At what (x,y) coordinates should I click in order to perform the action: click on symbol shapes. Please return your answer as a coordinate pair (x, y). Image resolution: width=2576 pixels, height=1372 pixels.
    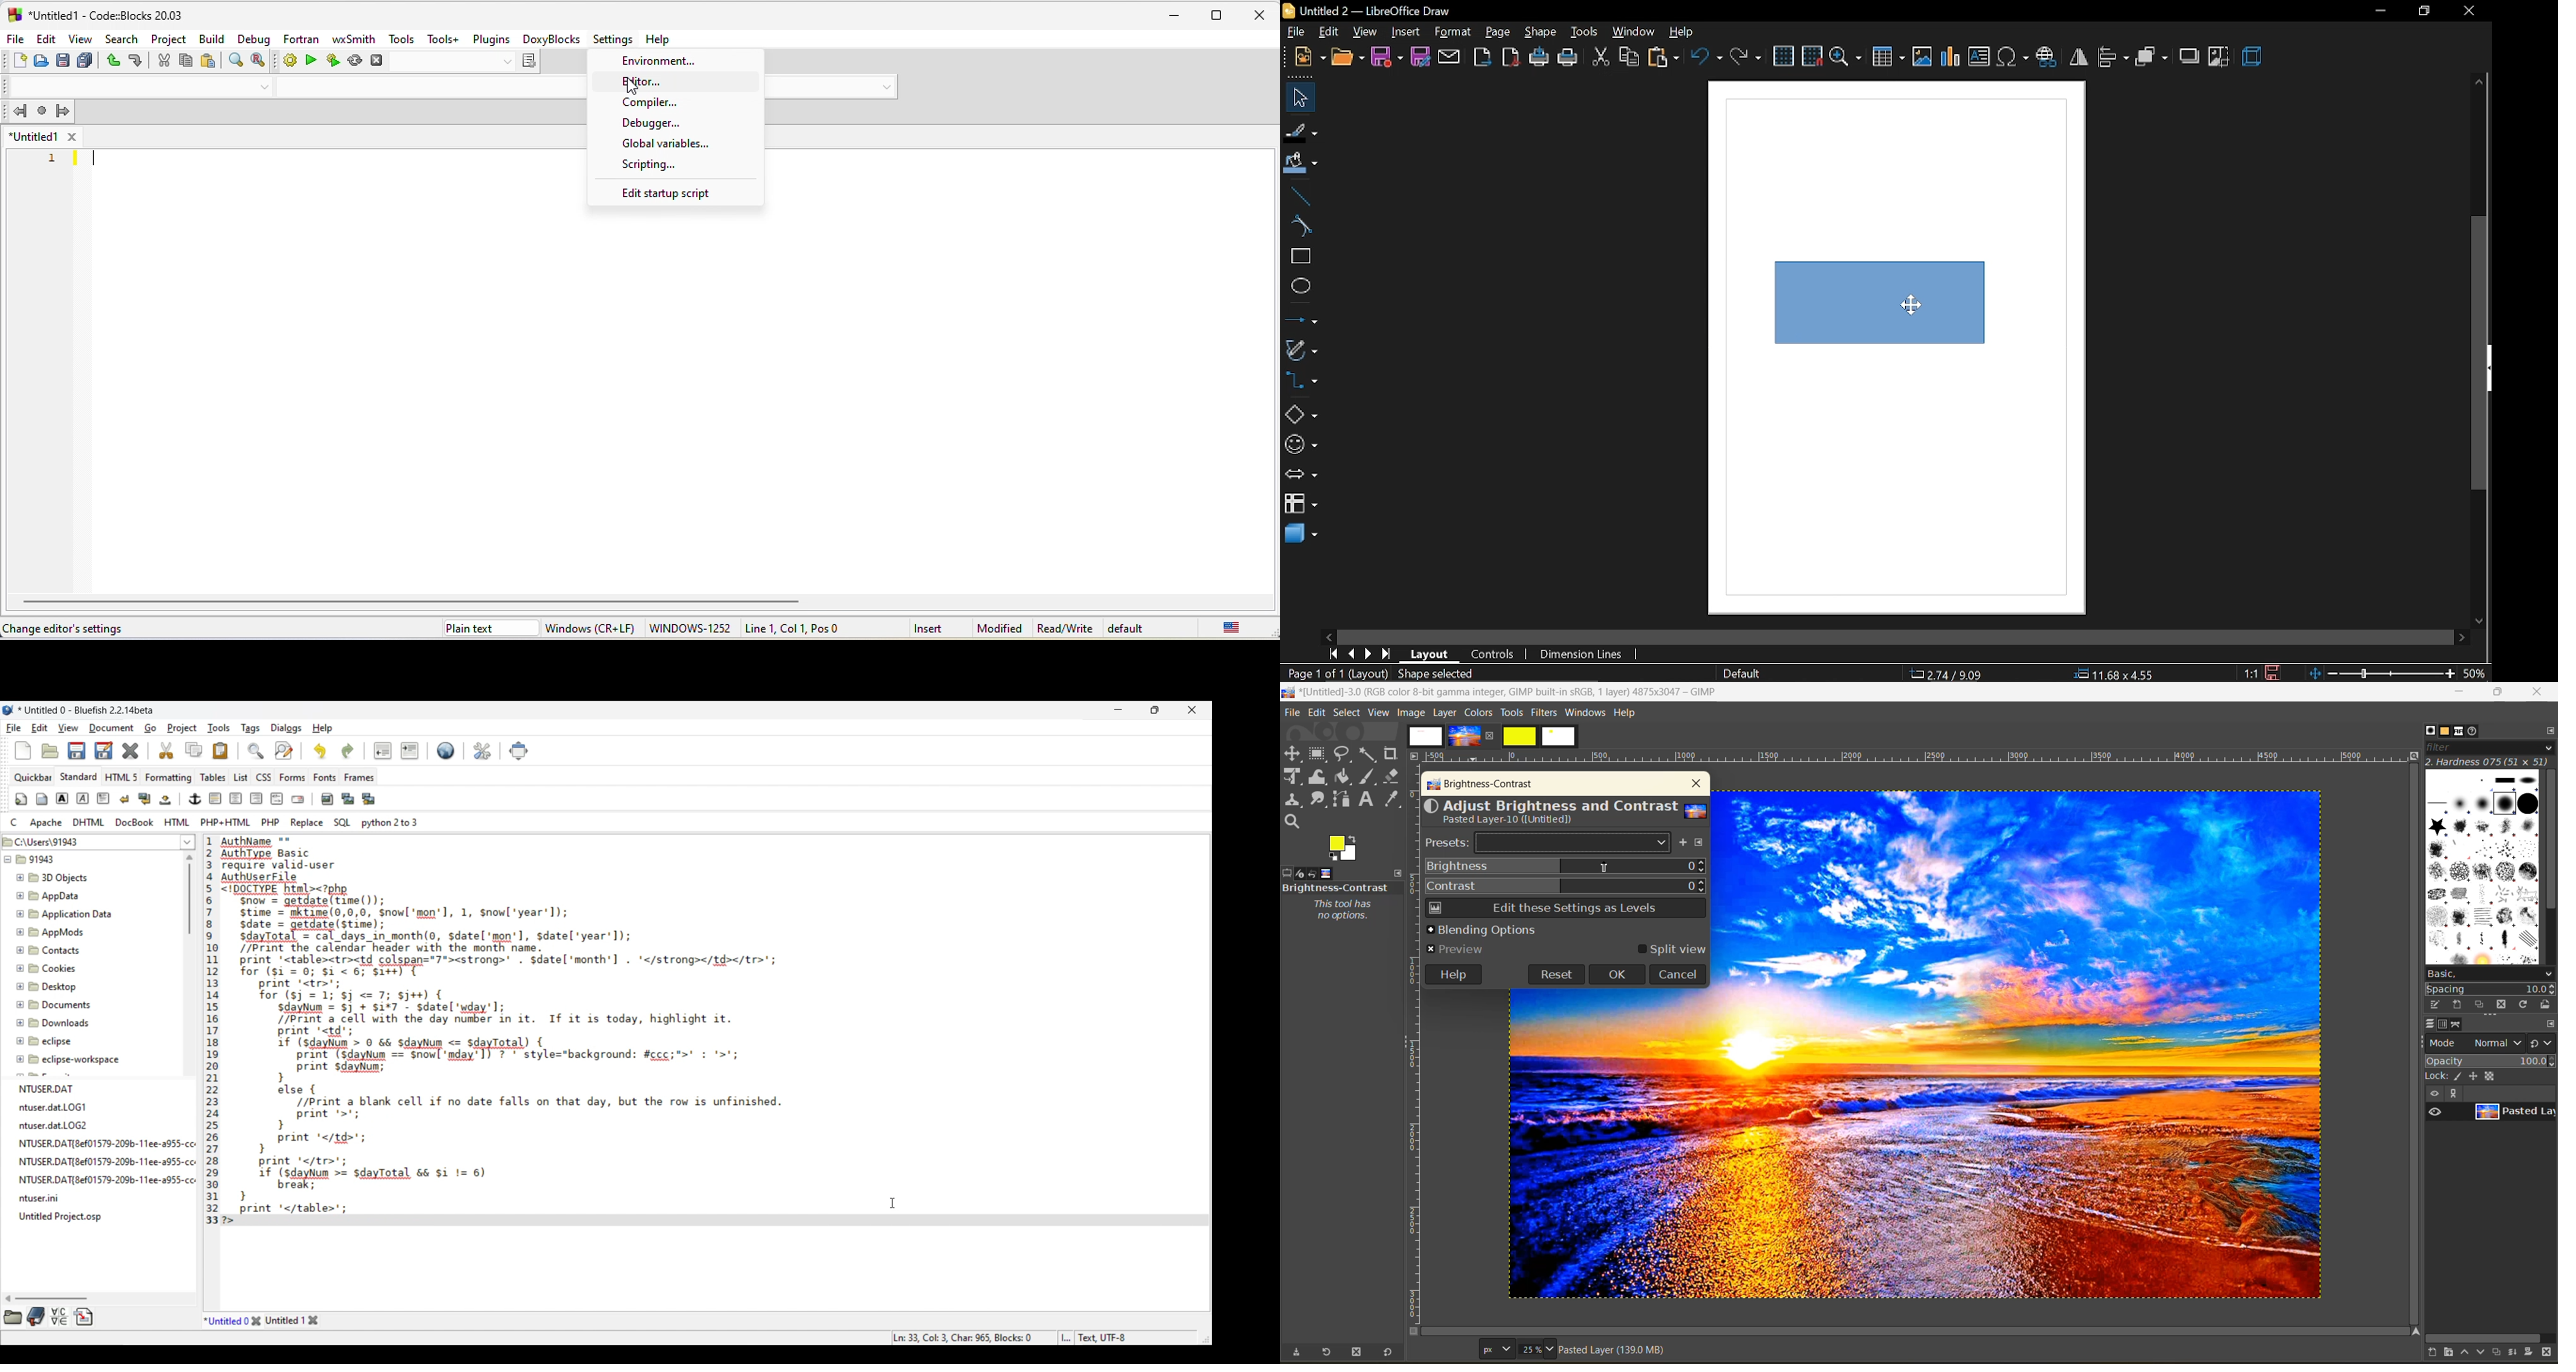
    Looking at the image, I should click on (1300, 444).